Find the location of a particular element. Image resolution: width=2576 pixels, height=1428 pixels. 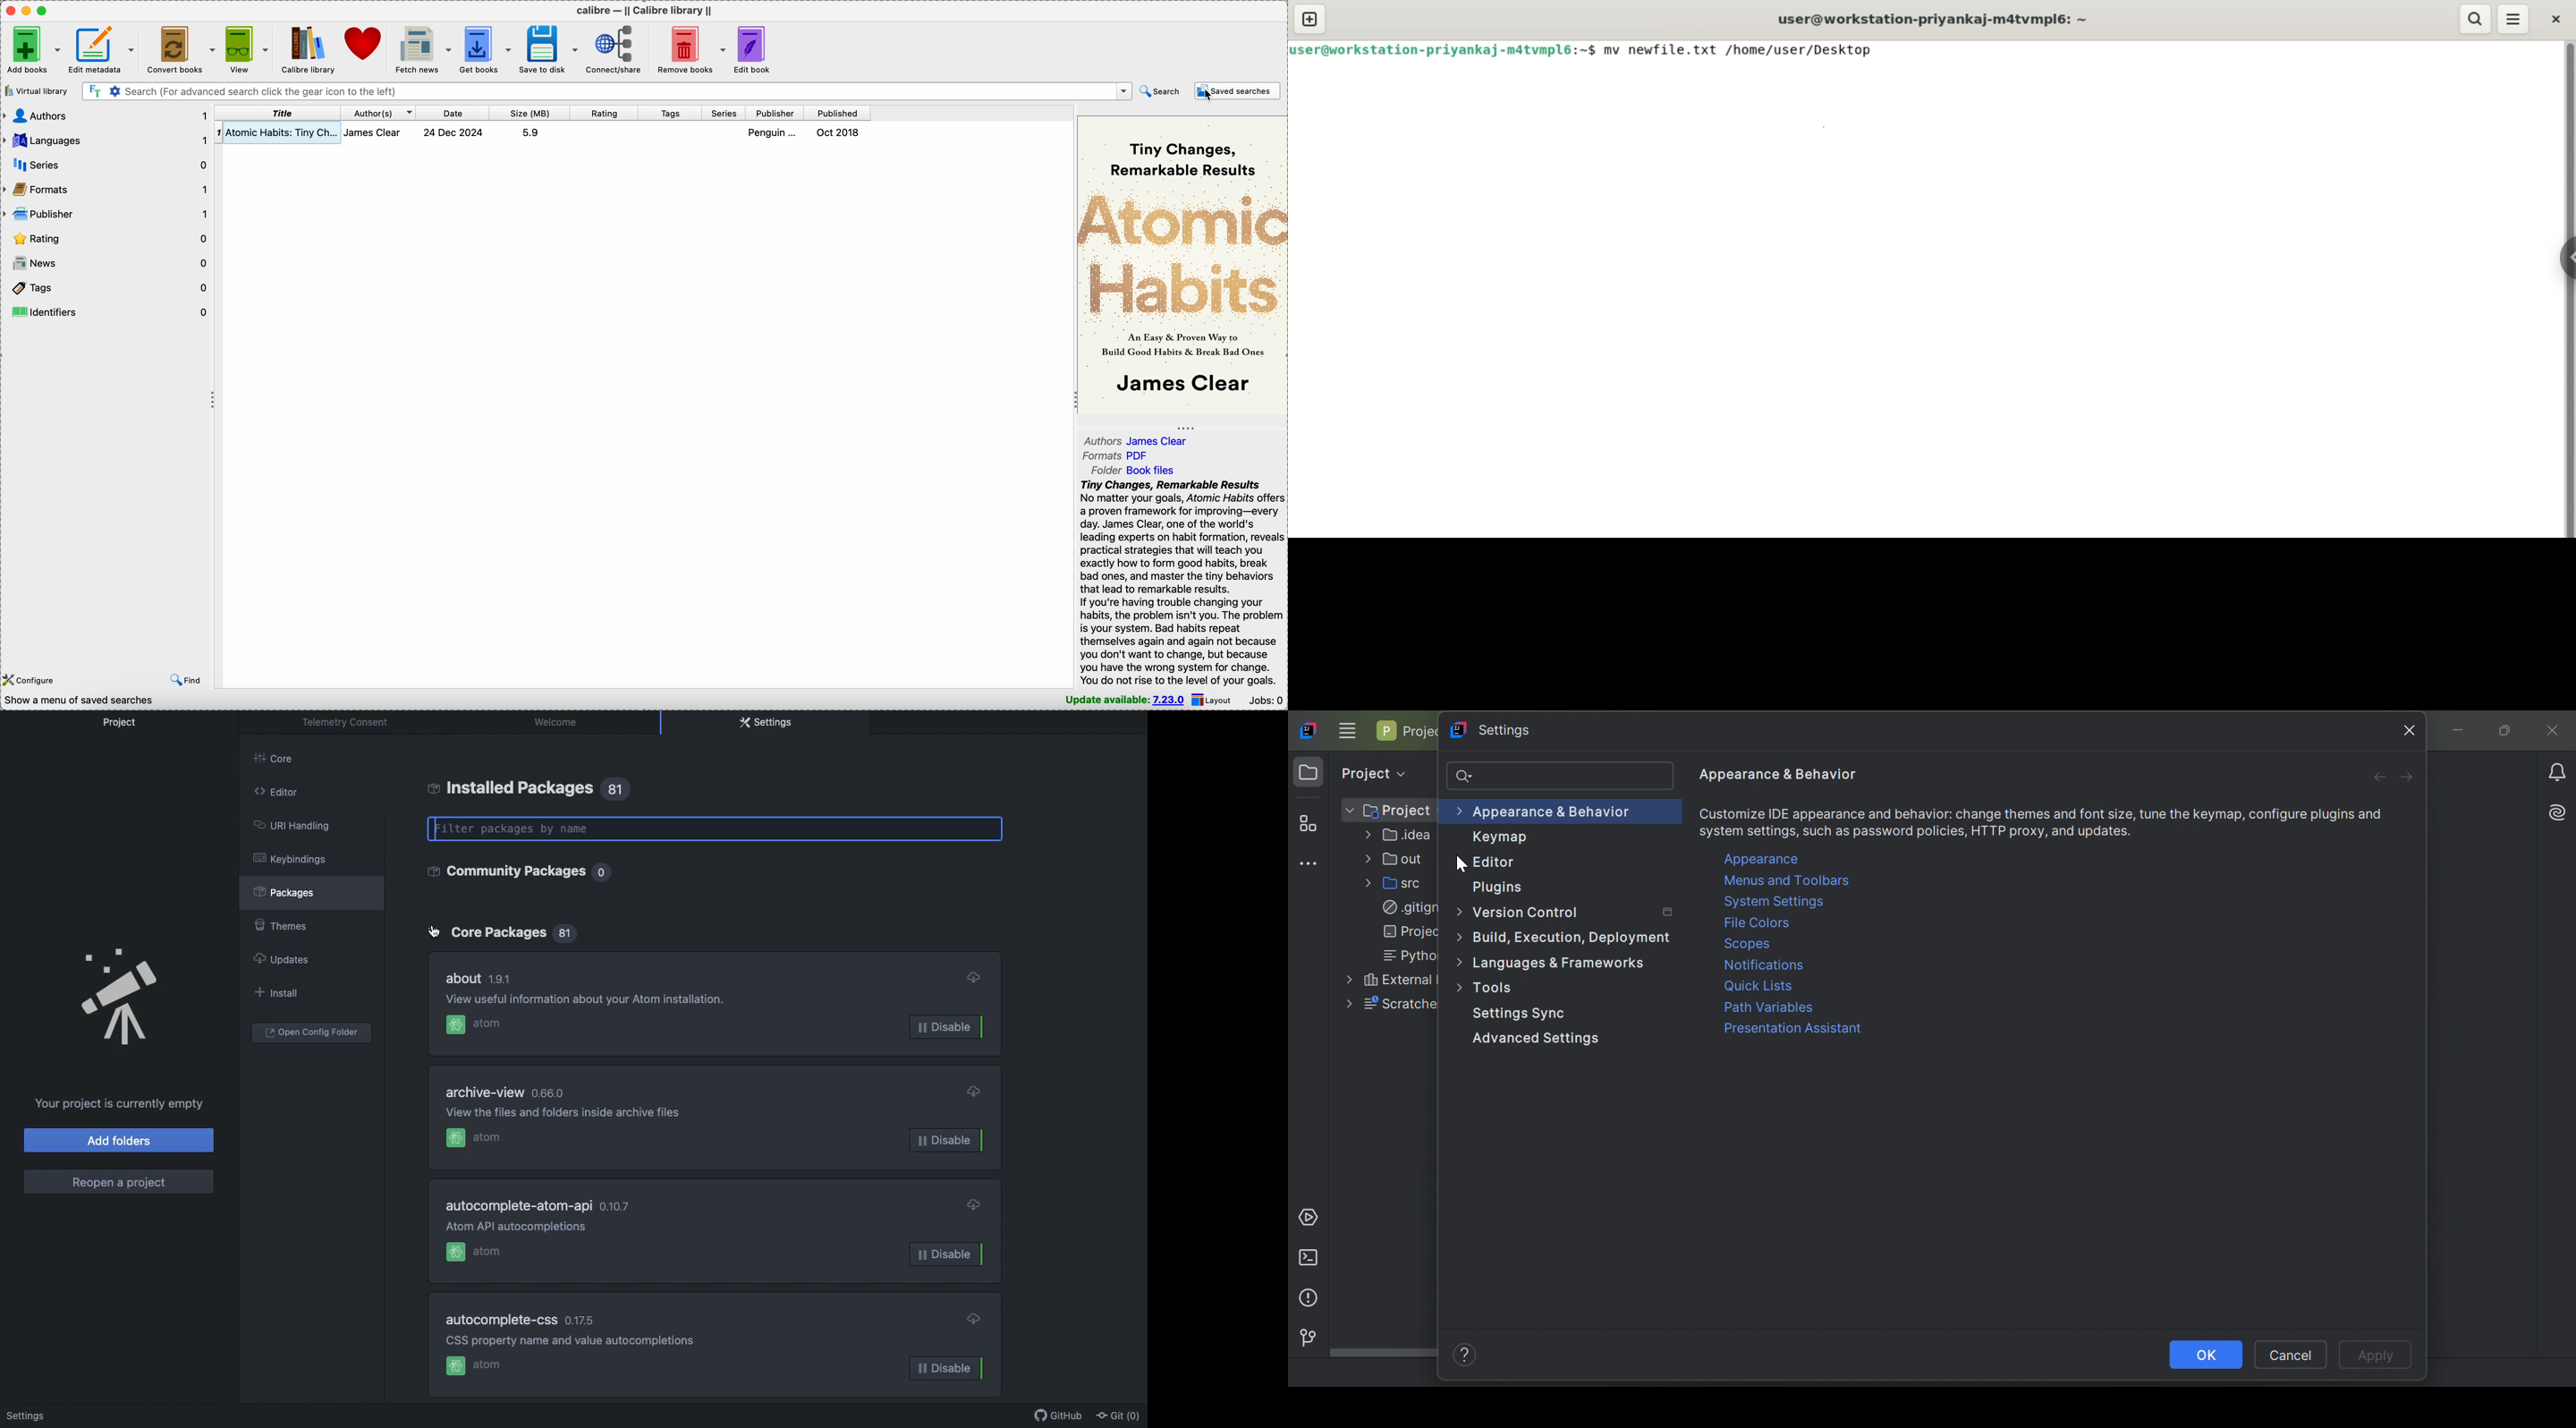

Welcome is located at coordinates (559, 722).